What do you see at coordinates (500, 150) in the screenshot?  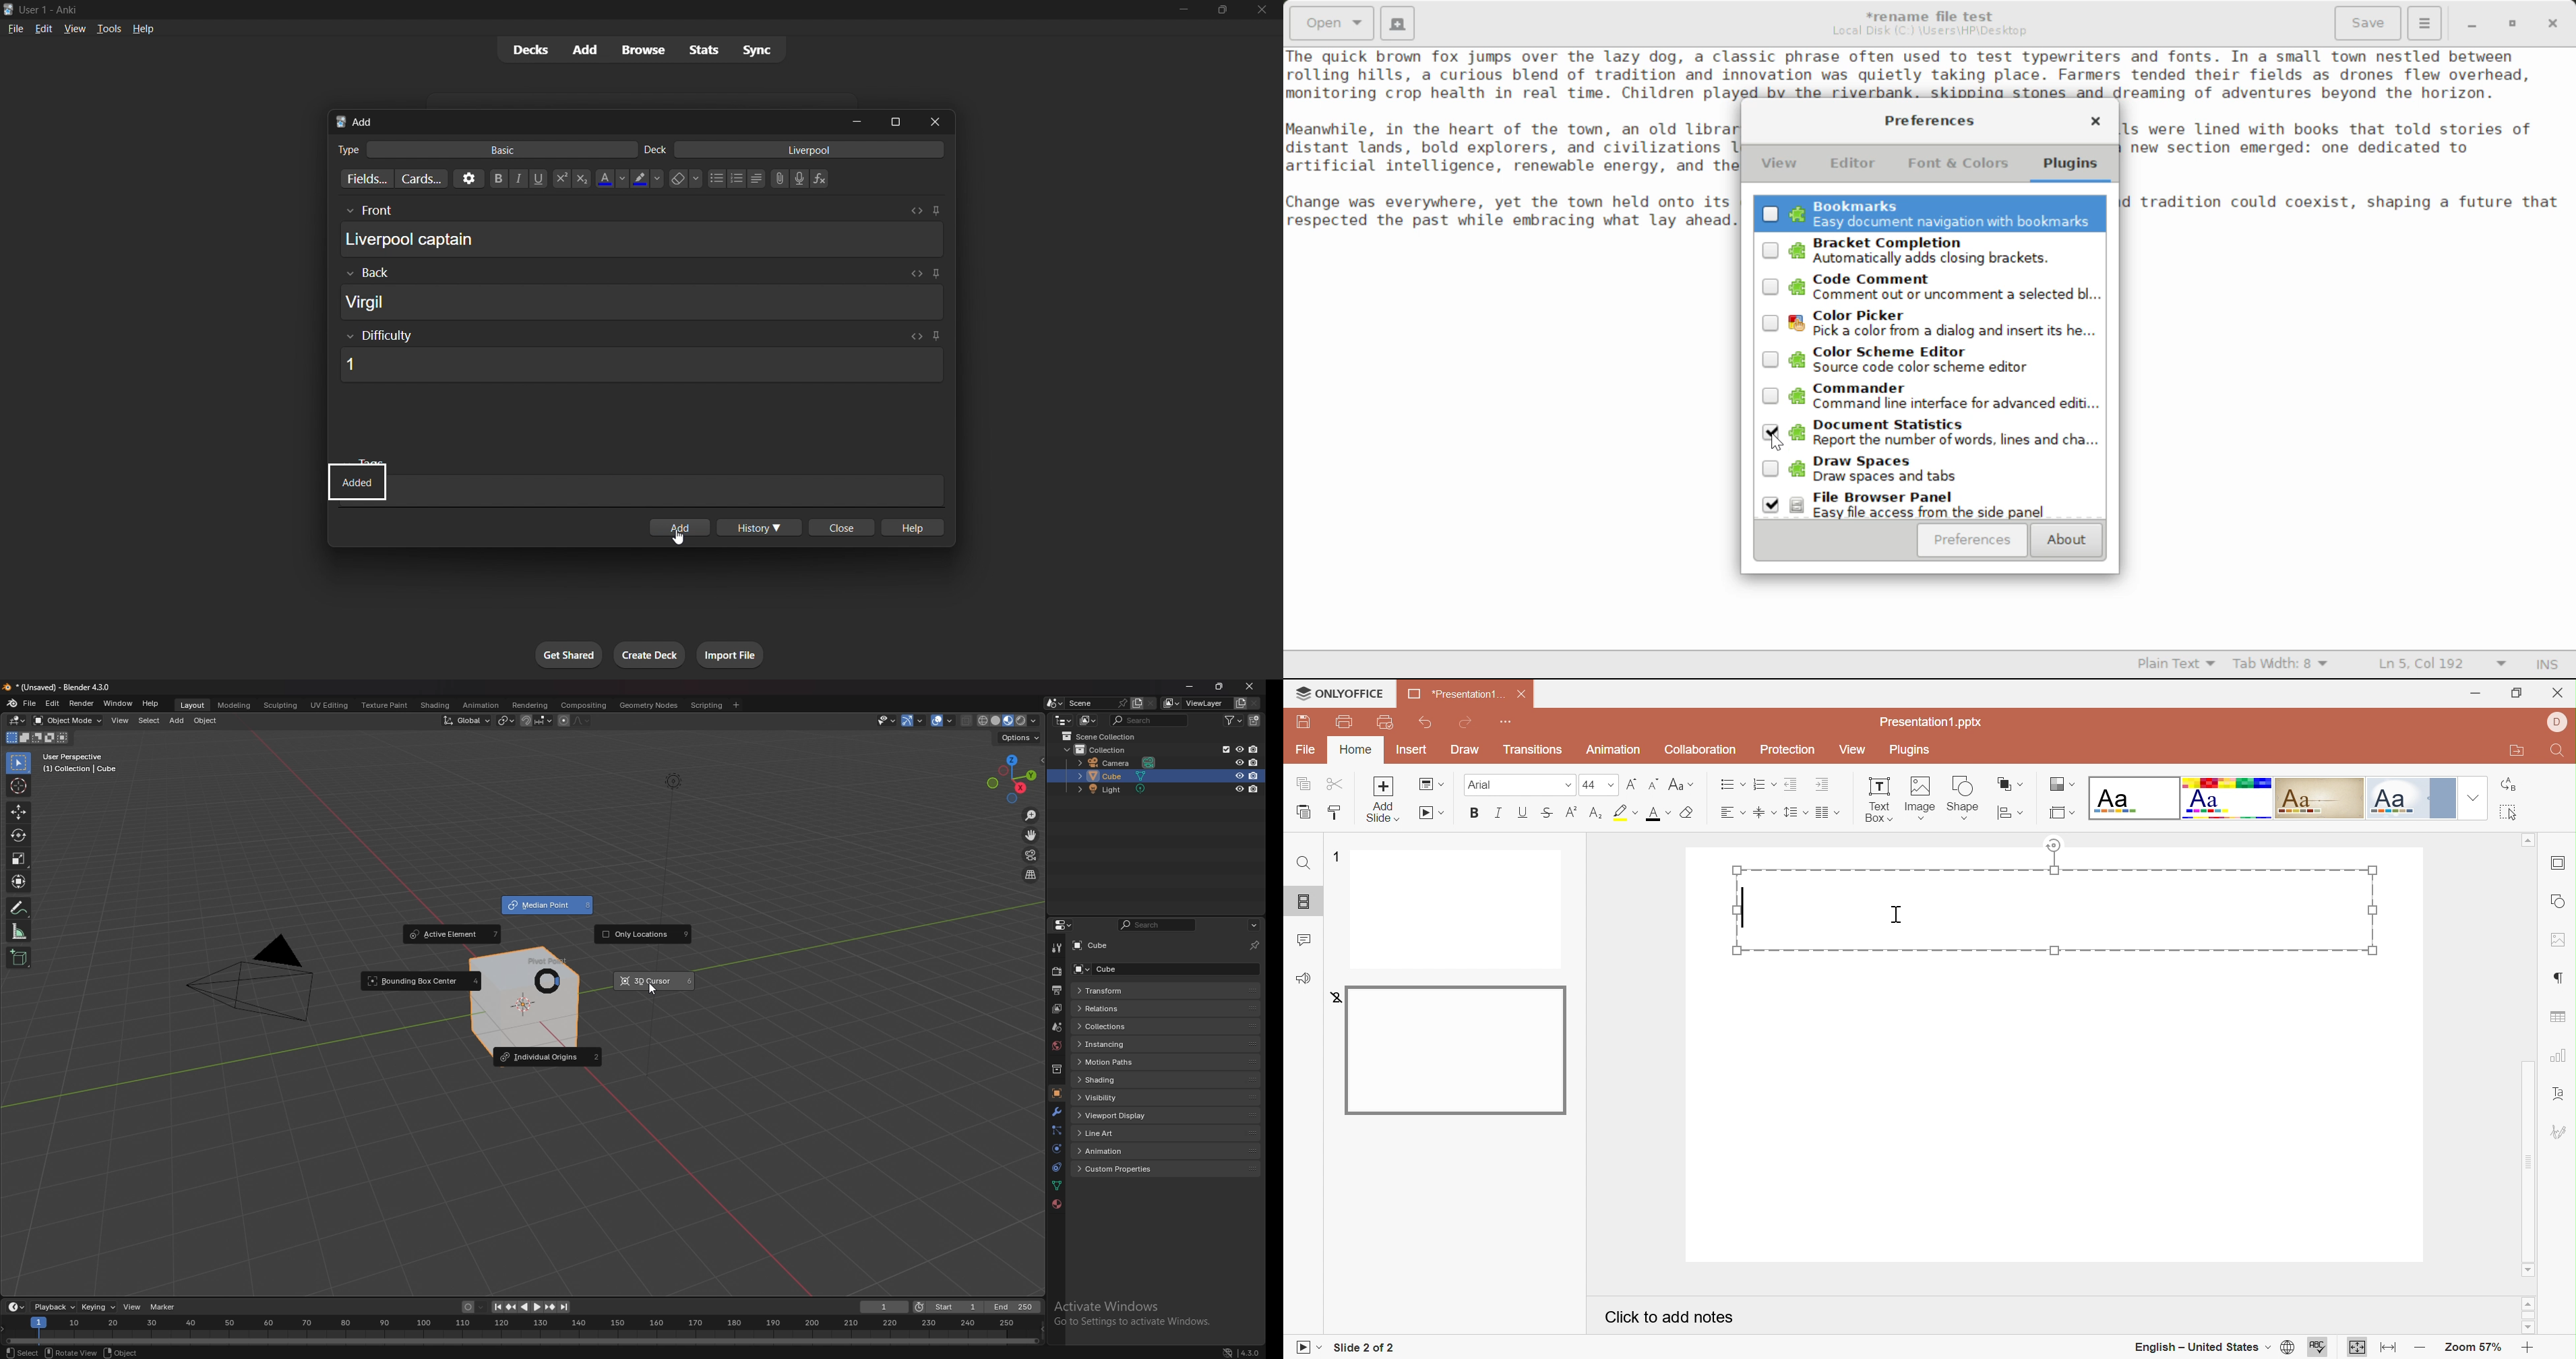 I see `basic card type` at bounding box center [500, 150].